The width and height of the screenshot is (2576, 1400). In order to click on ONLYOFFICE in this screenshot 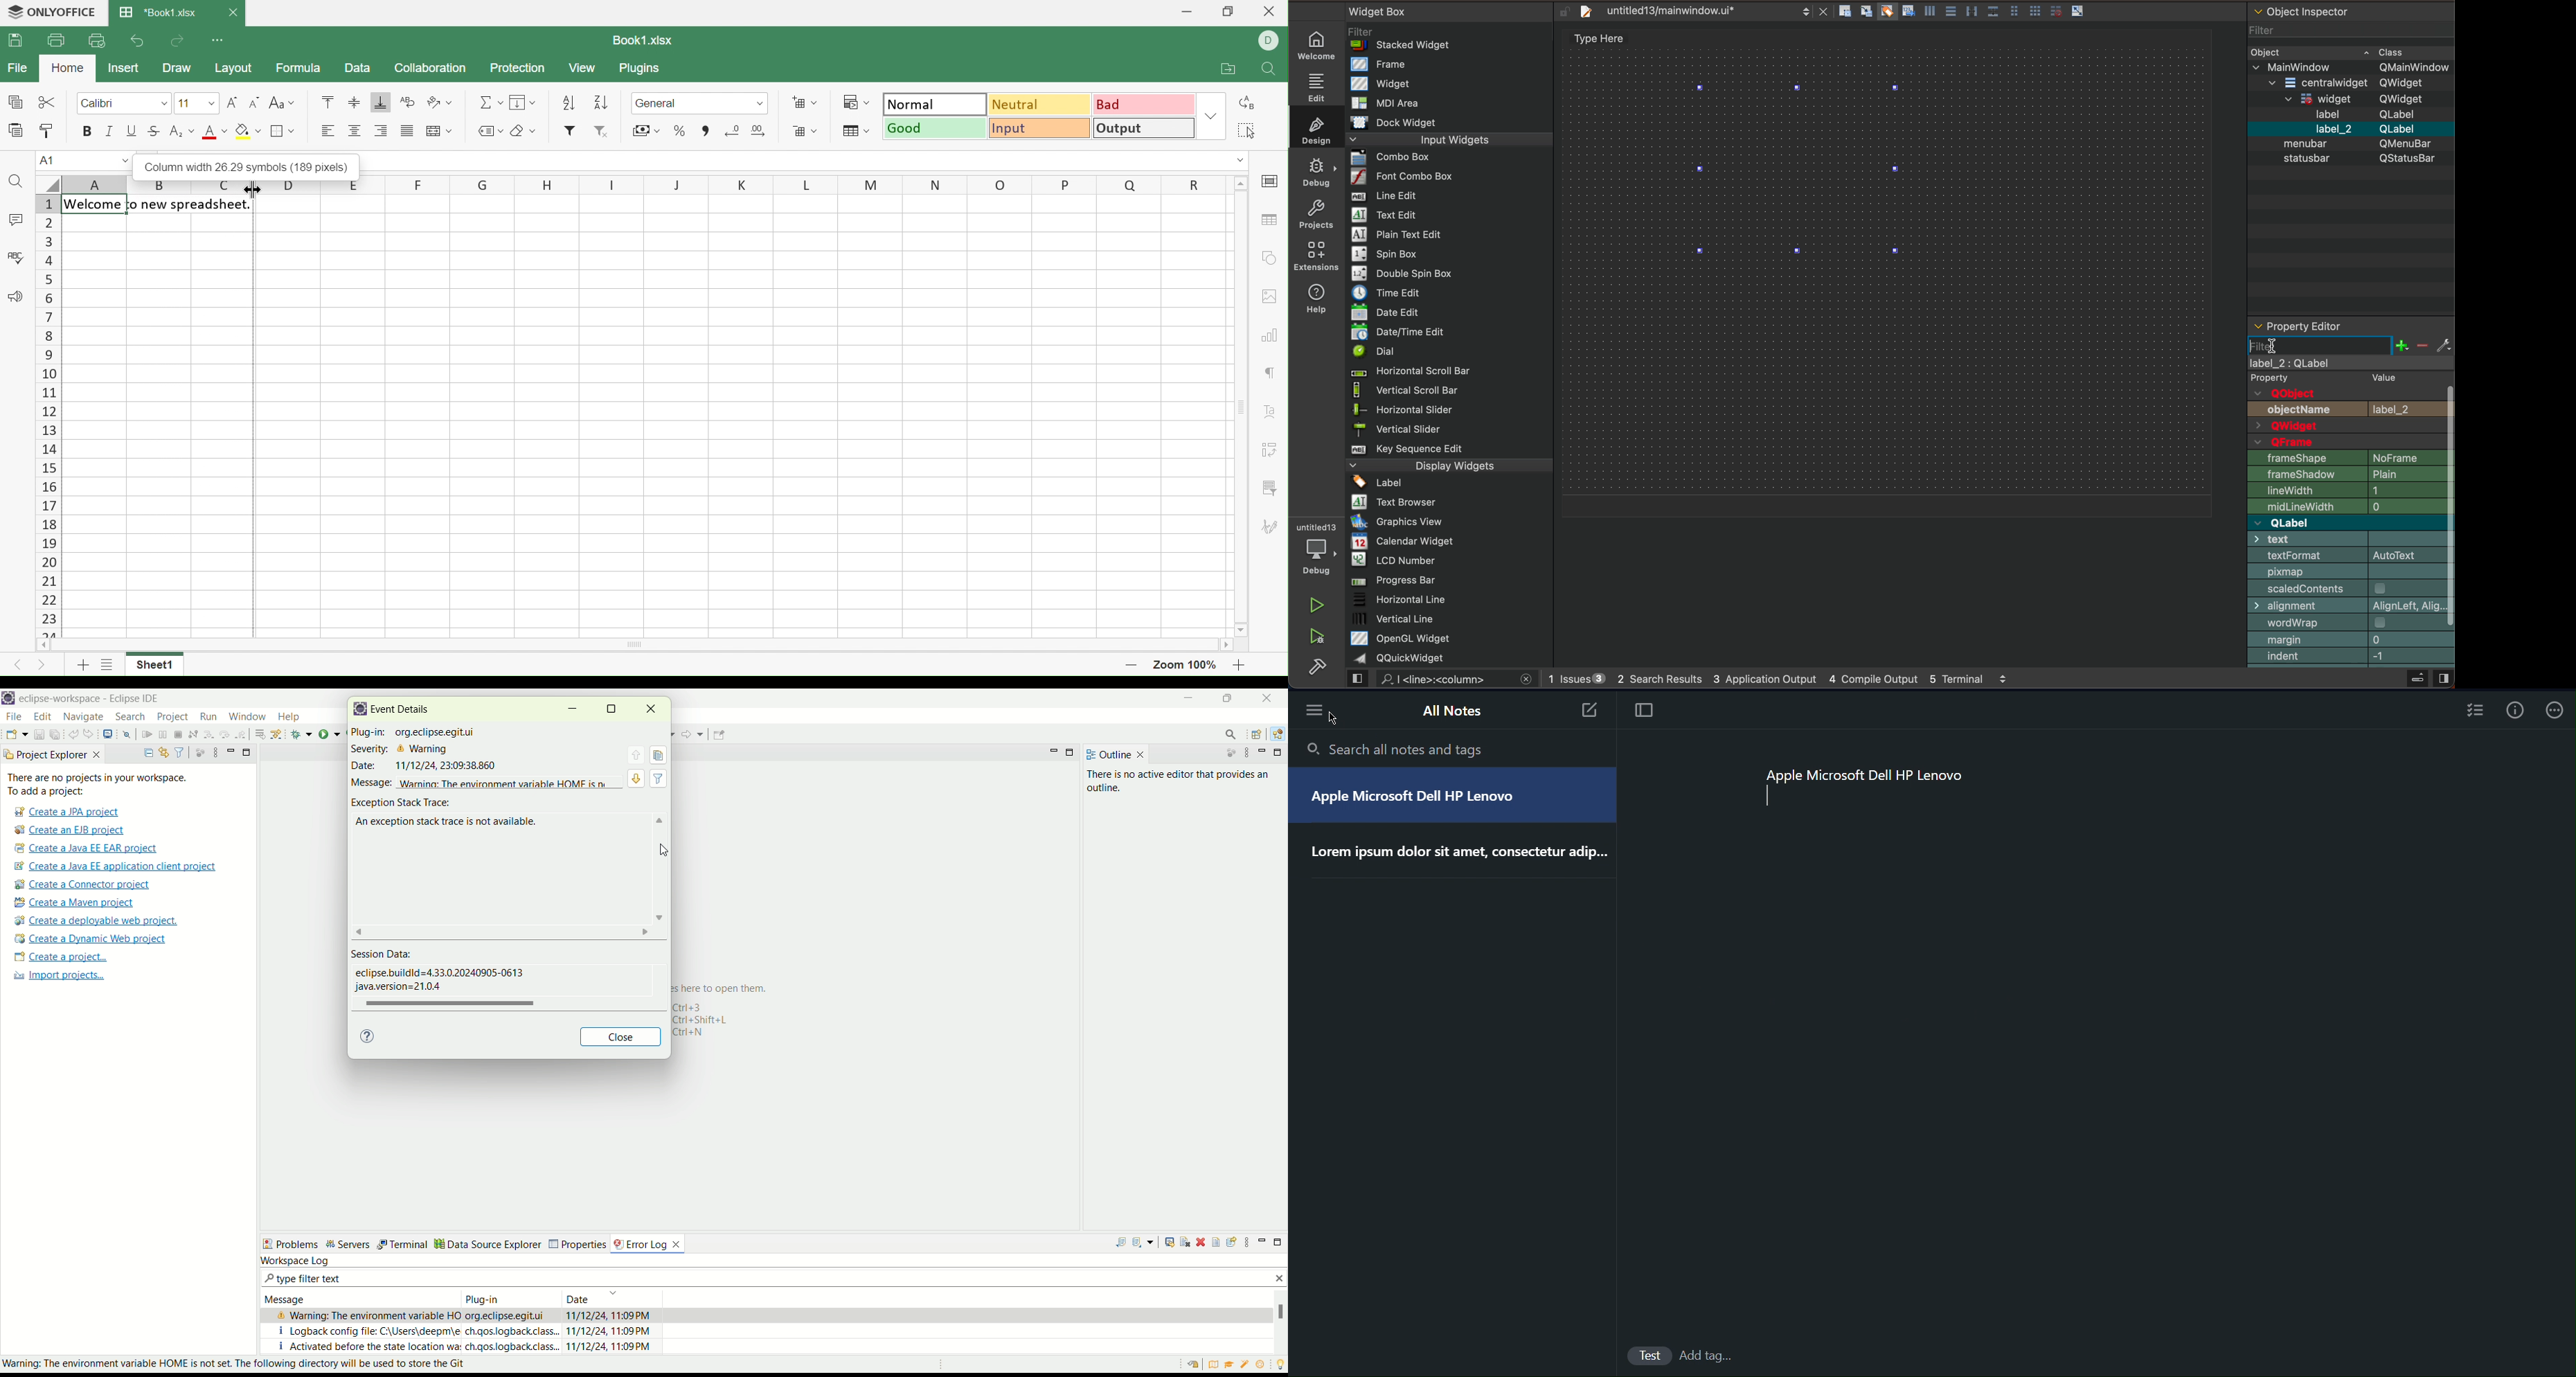, I will do `click(54, 12)`.